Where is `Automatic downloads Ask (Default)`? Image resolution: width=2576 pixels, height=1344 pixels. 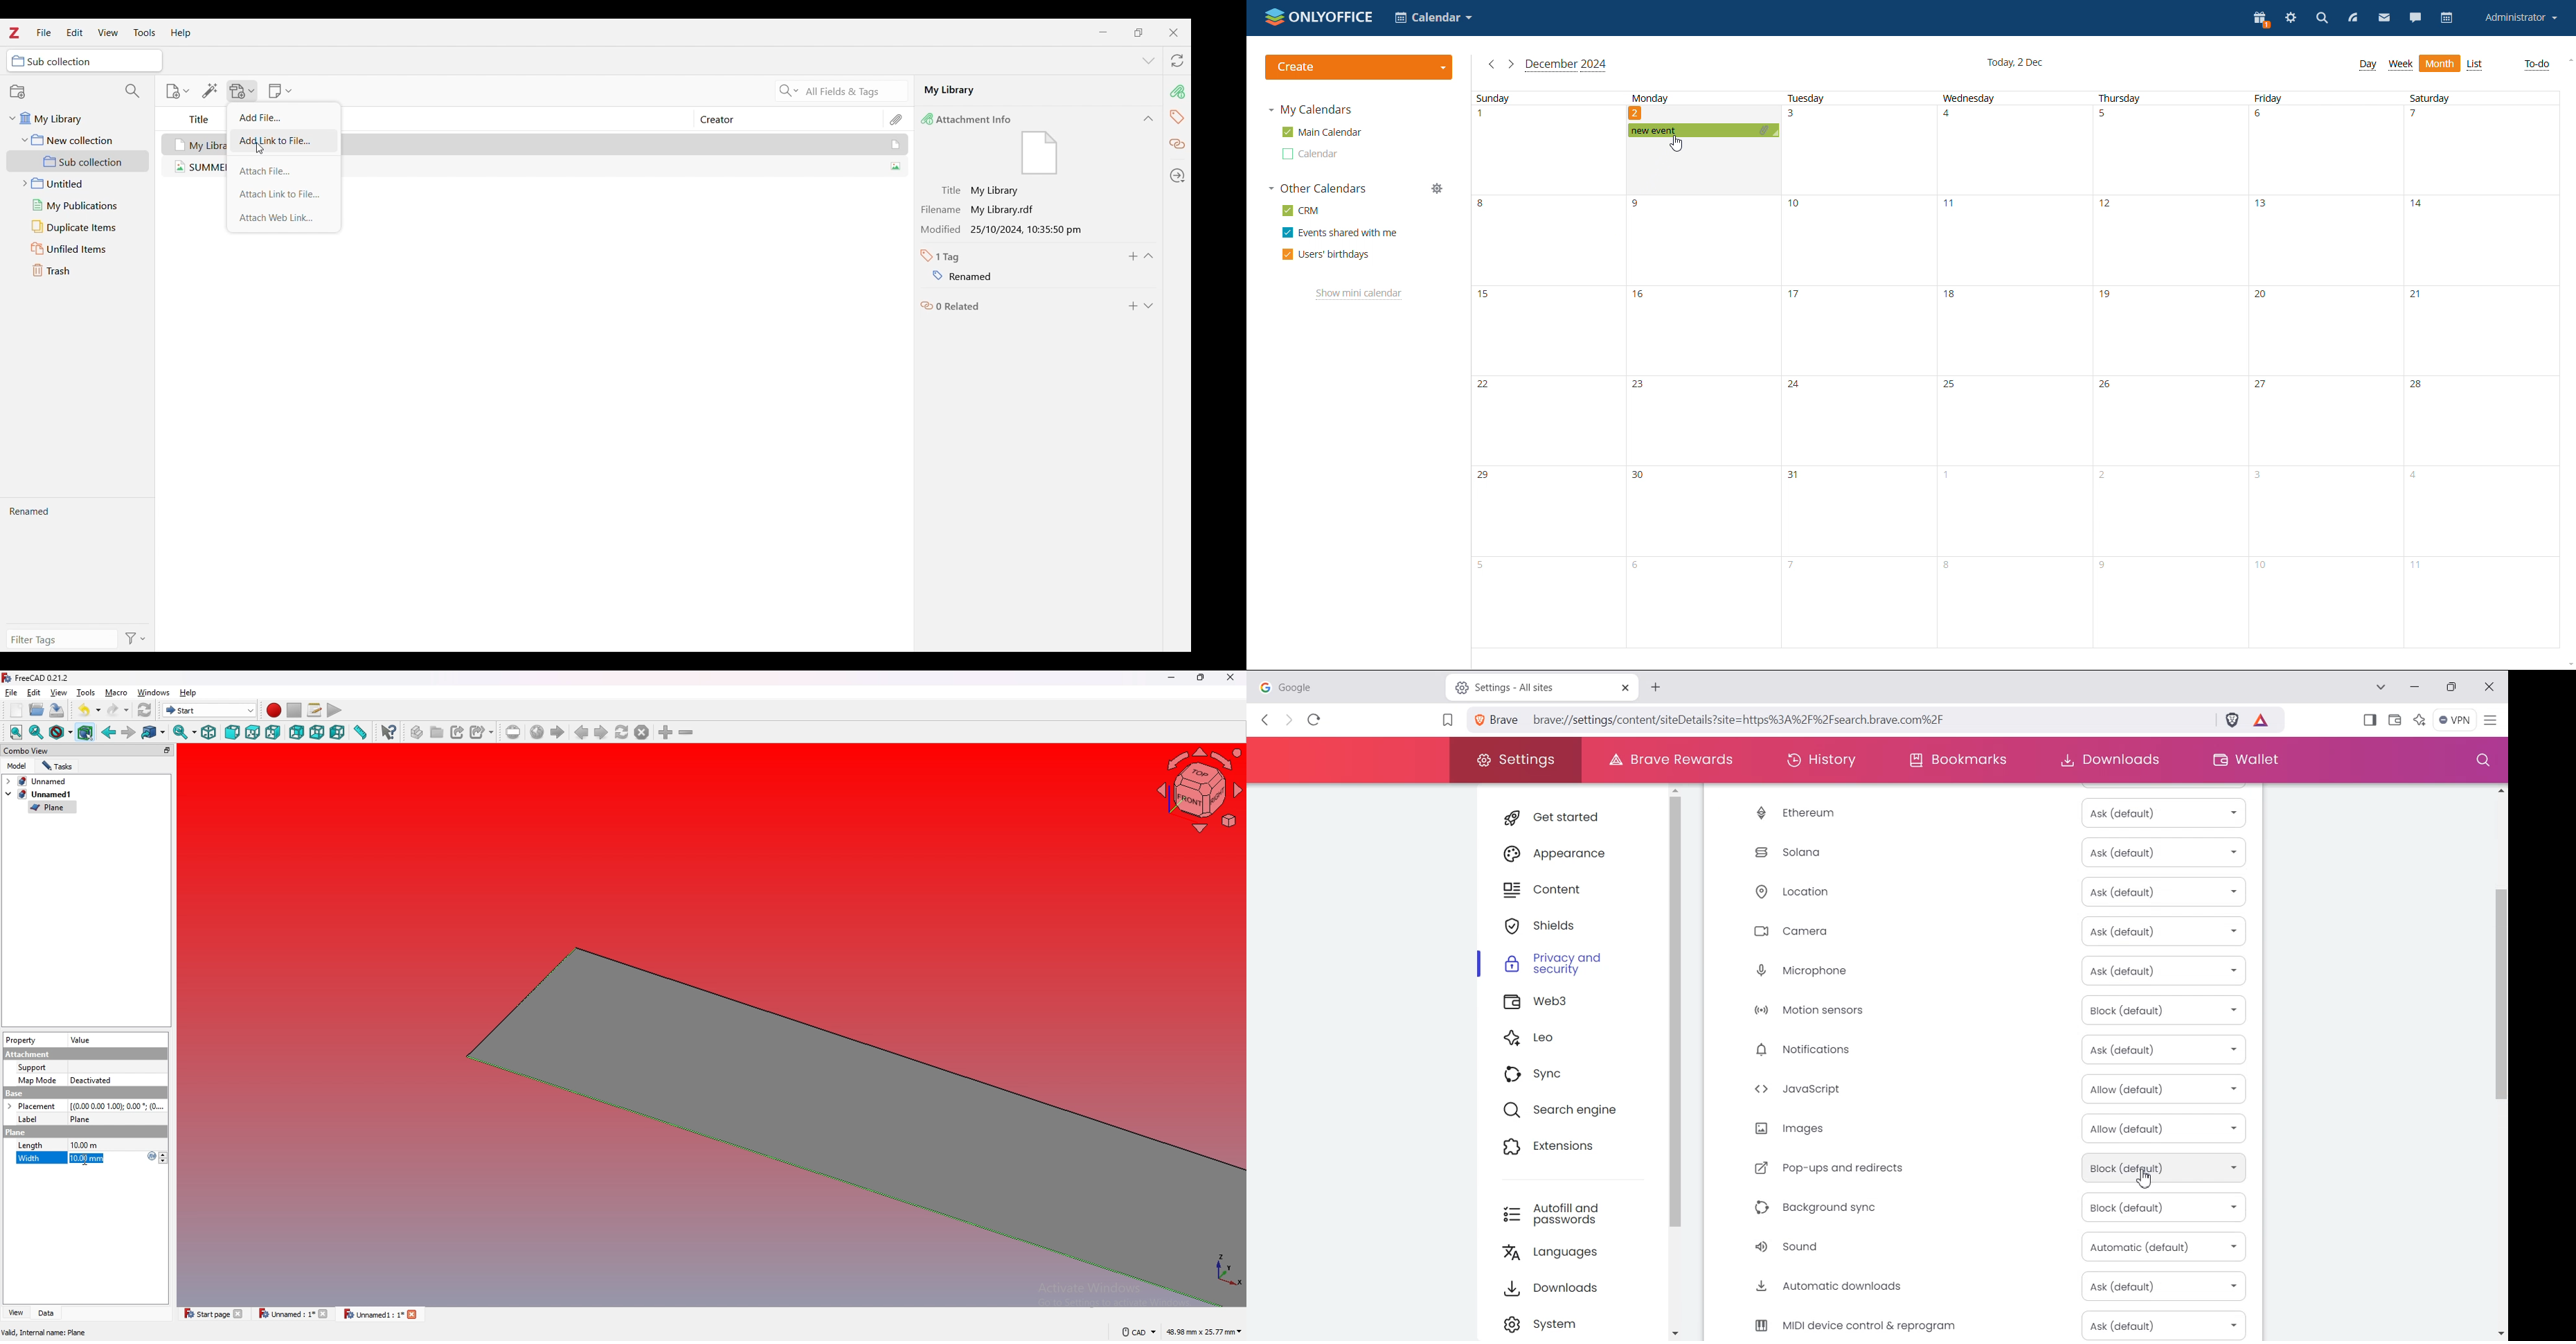 Automatic downloads Ask (Default) is located at coordinates (1986, 1286).